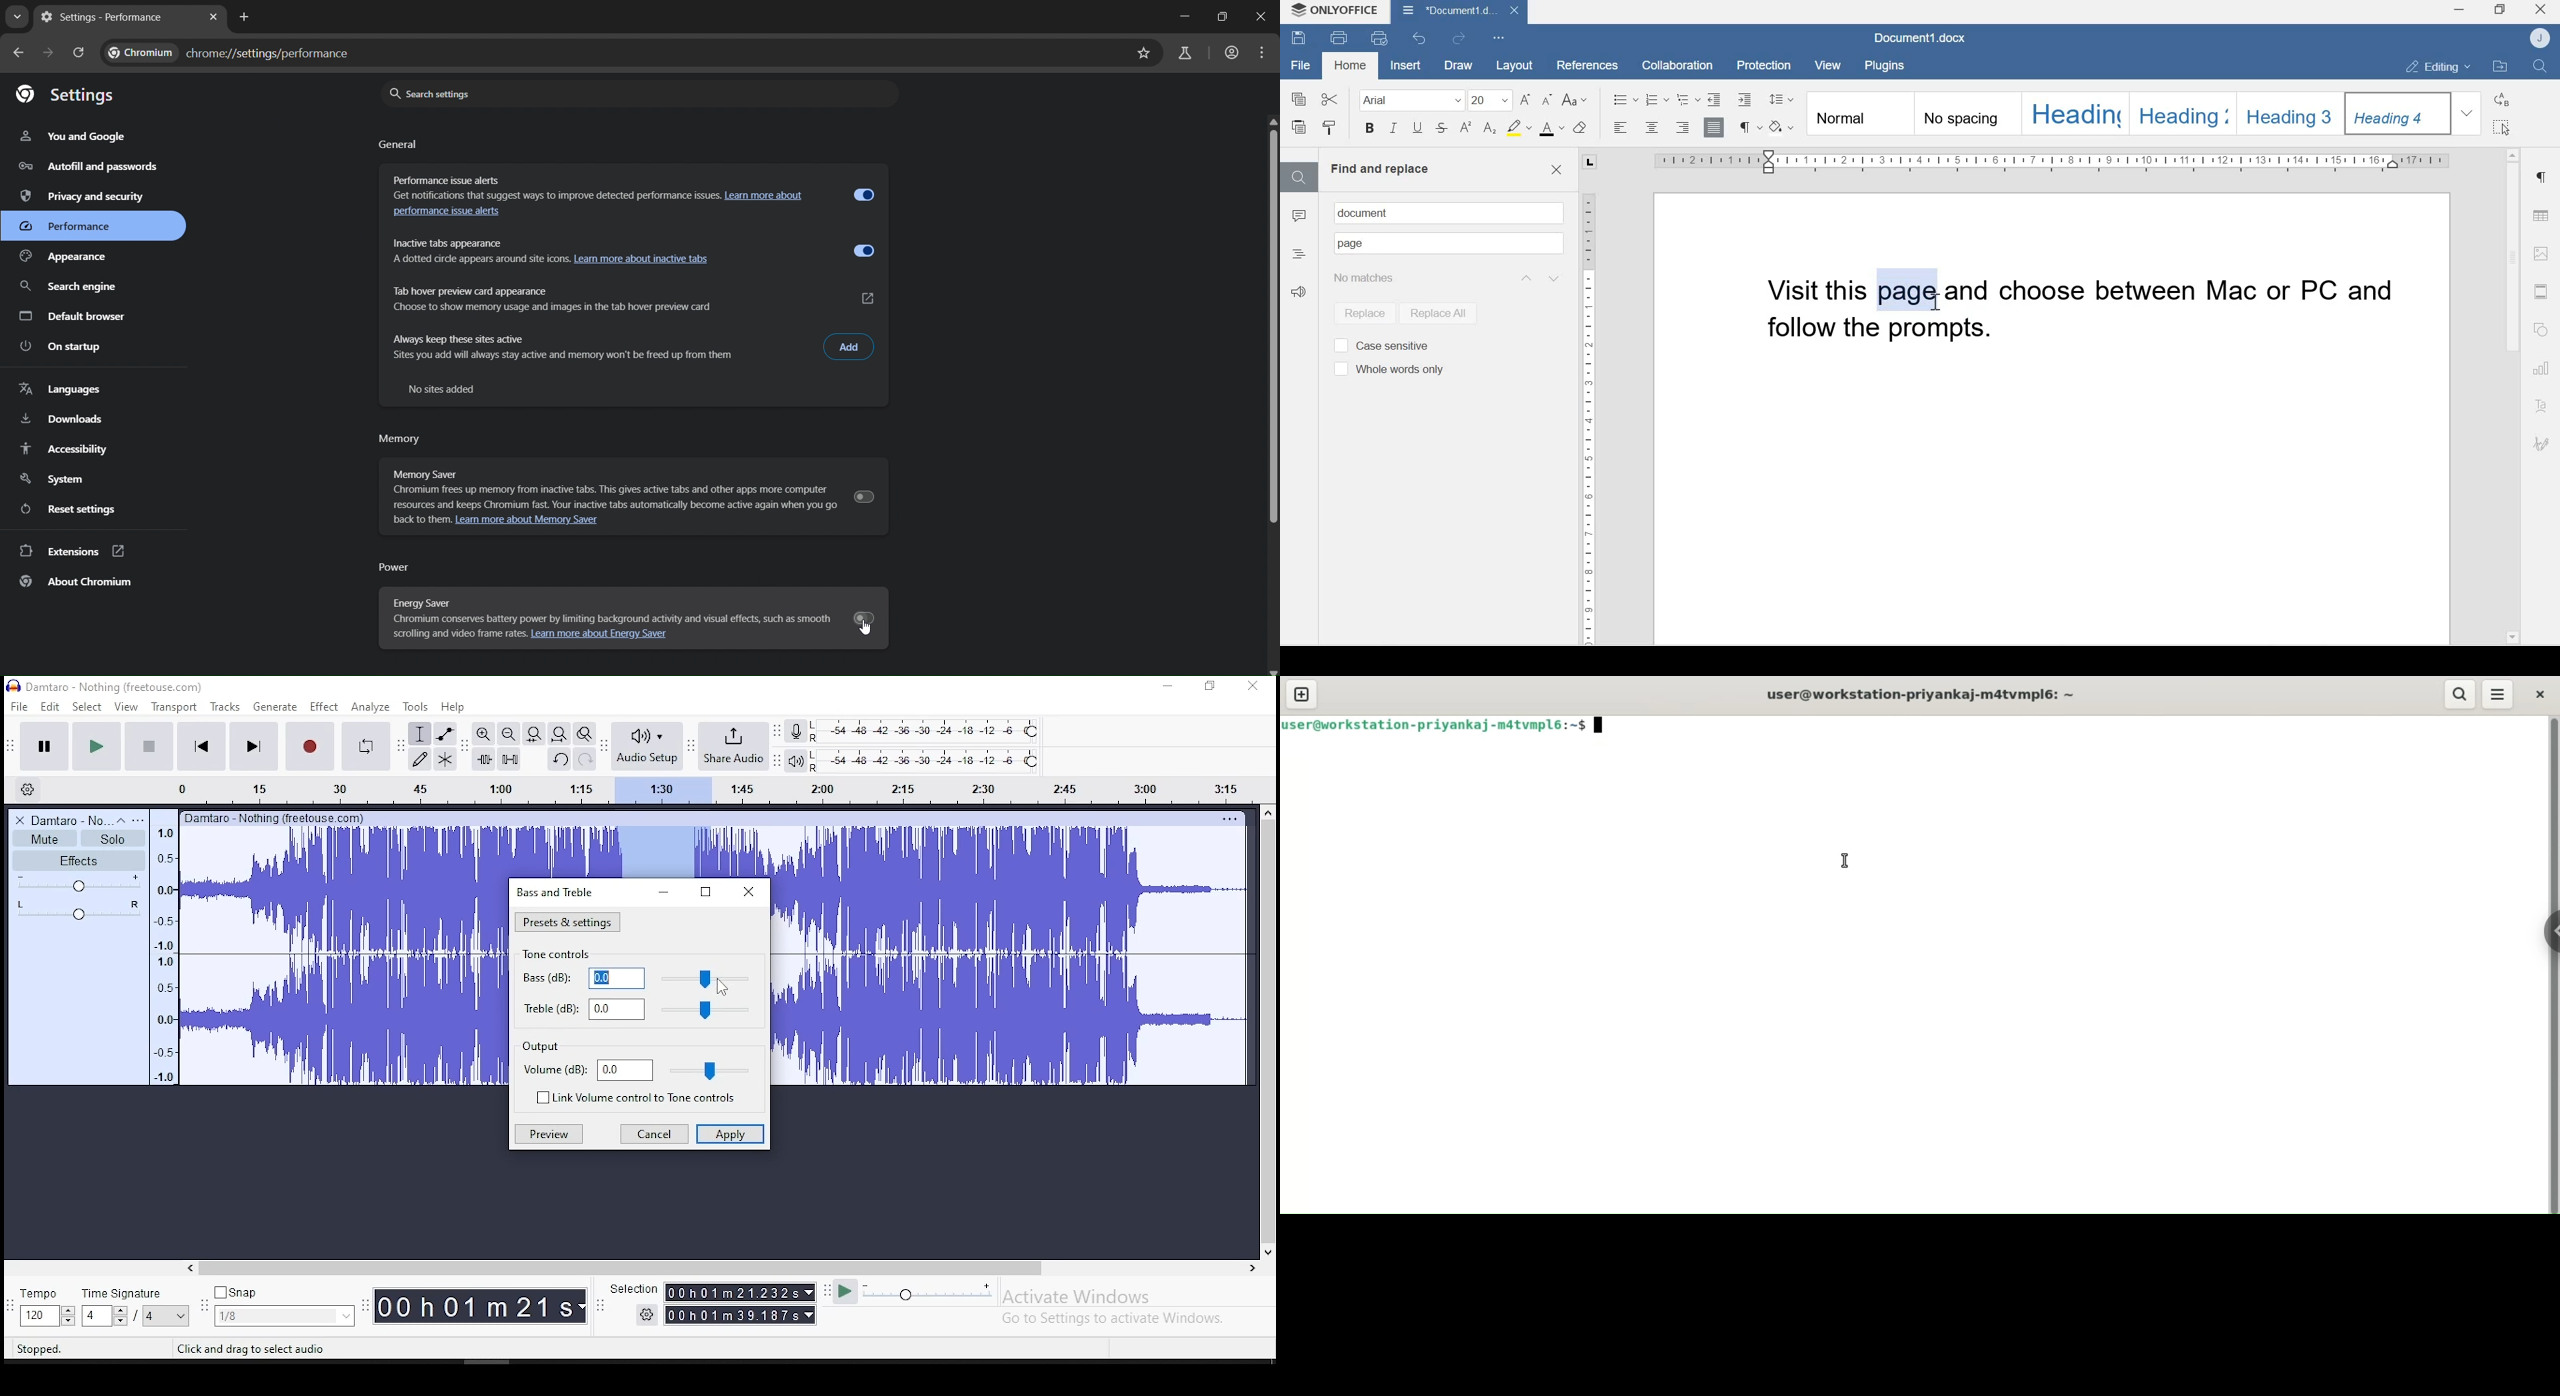  What do you see at coordinates (2542, 695) in the screenshot?
I see `close` at bounding box center [2542, 695].